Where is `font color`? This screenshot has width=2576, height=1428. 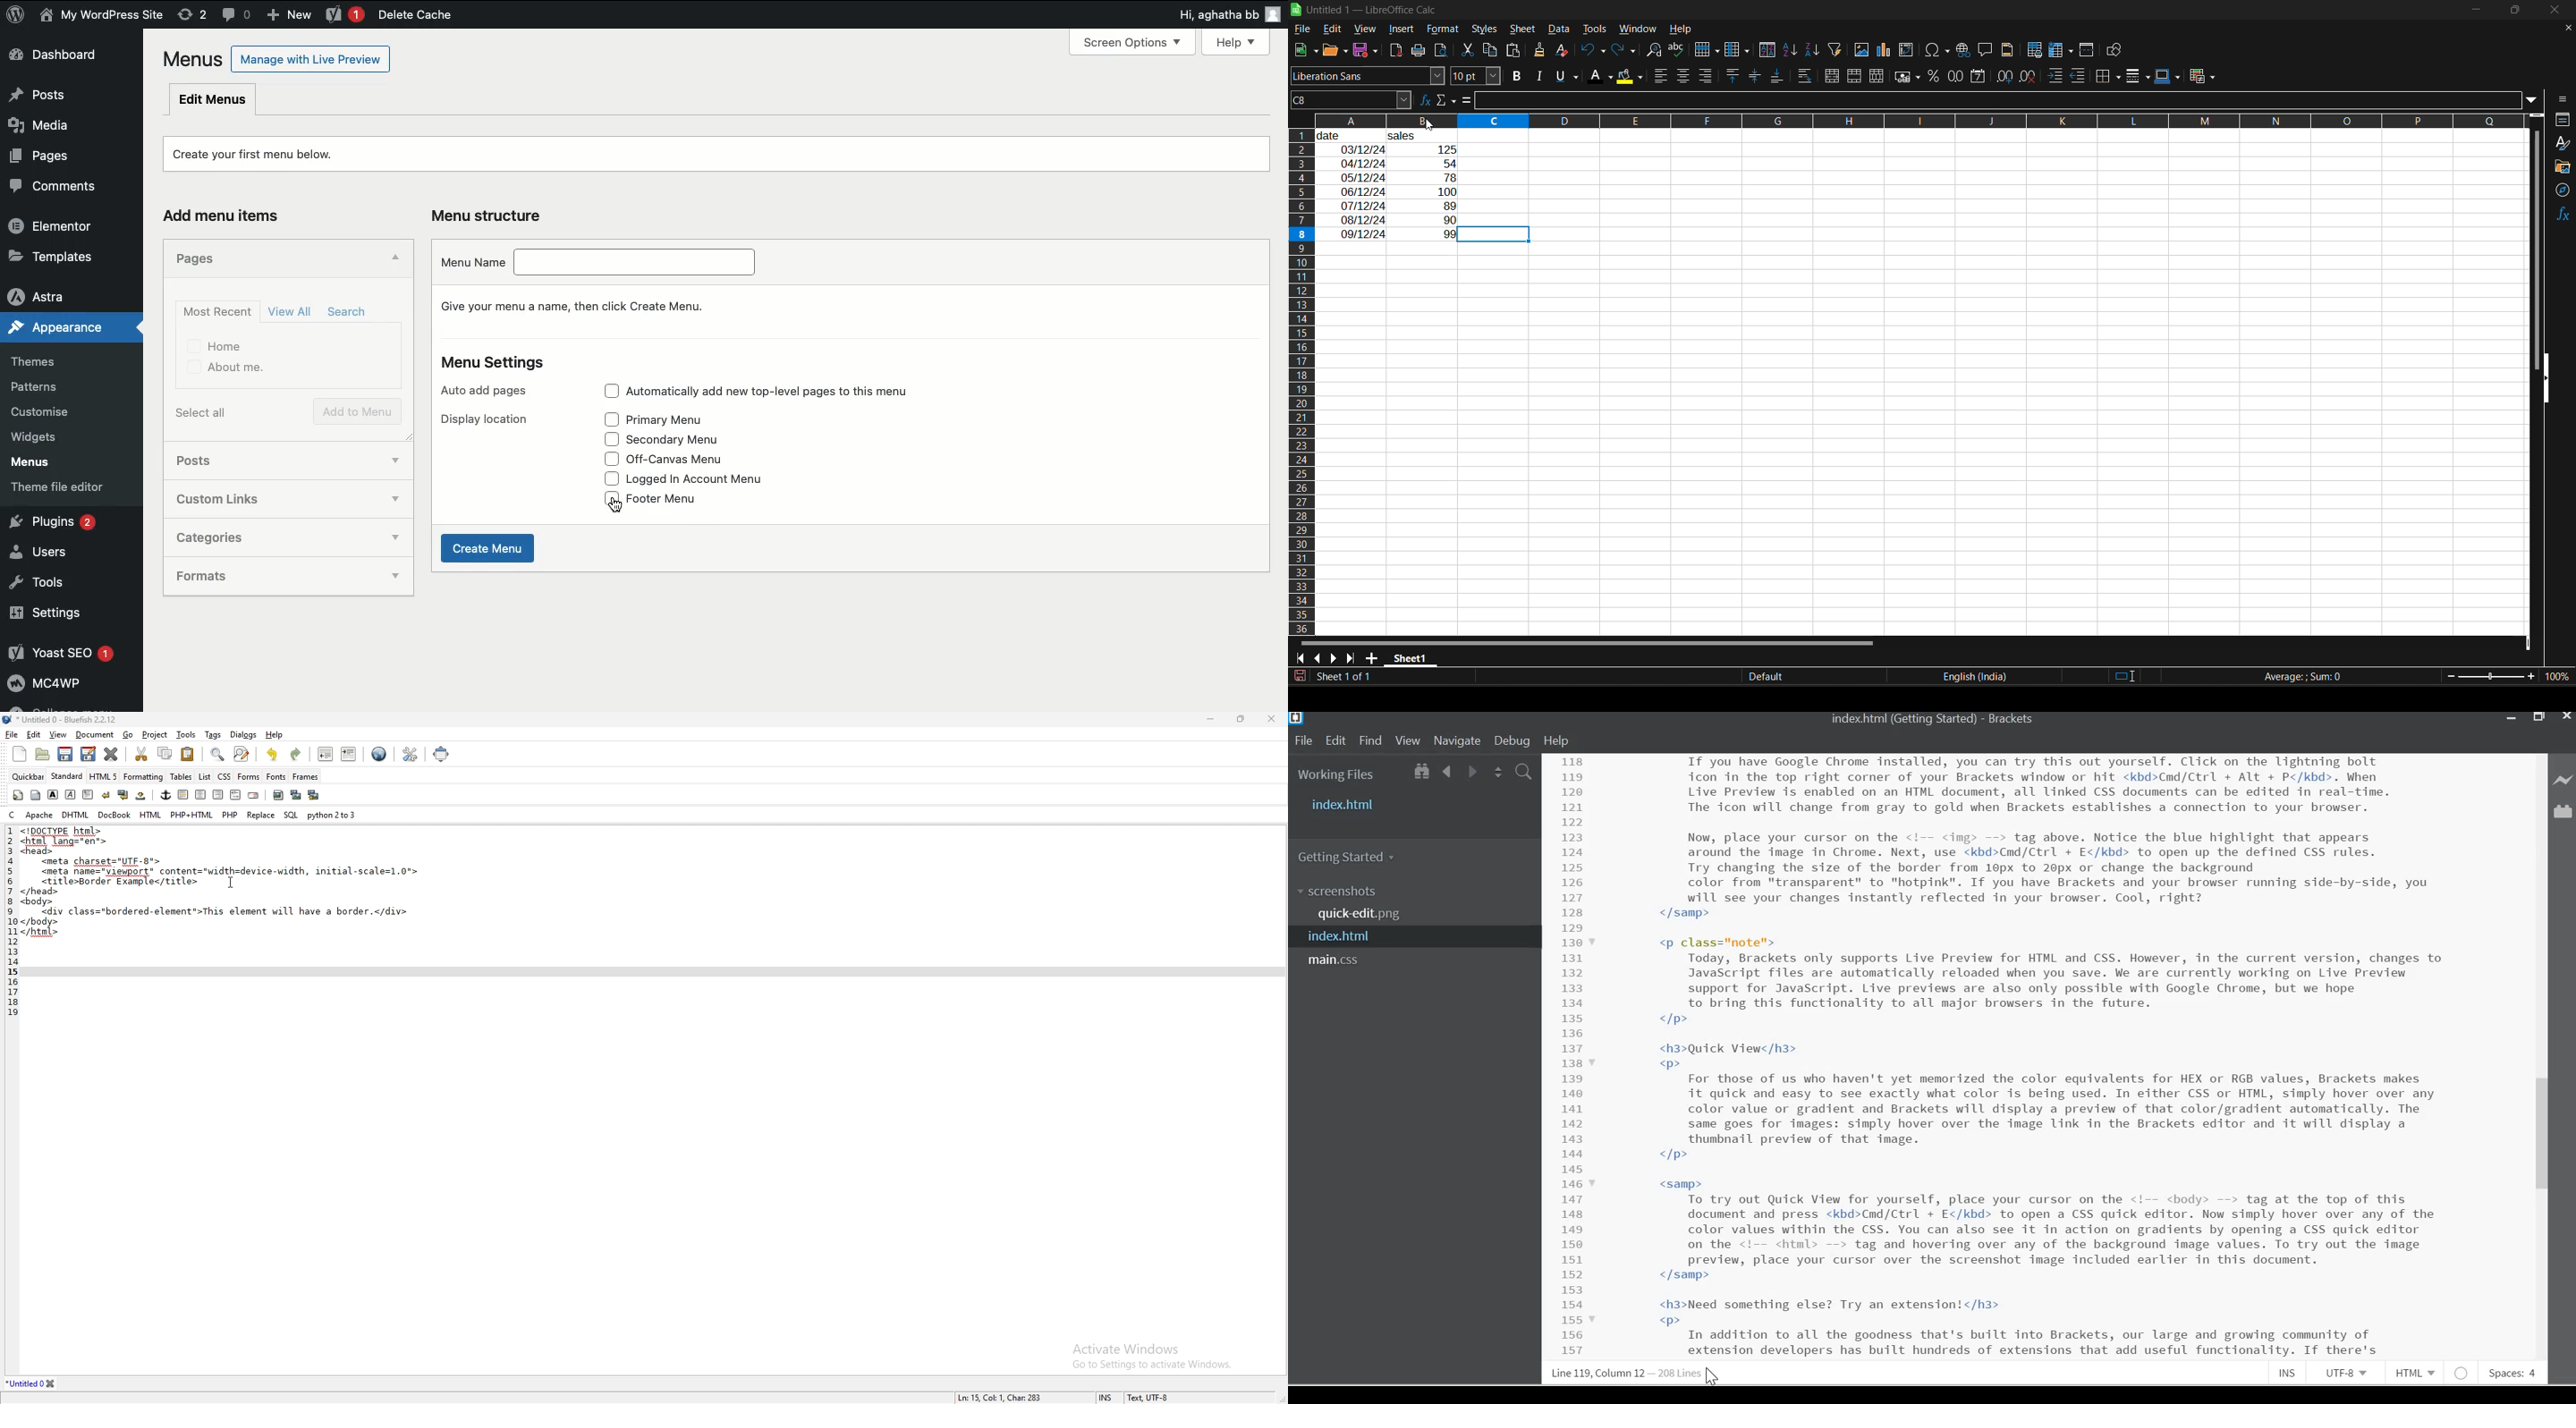 font color is located at coordinates (1602, 77).